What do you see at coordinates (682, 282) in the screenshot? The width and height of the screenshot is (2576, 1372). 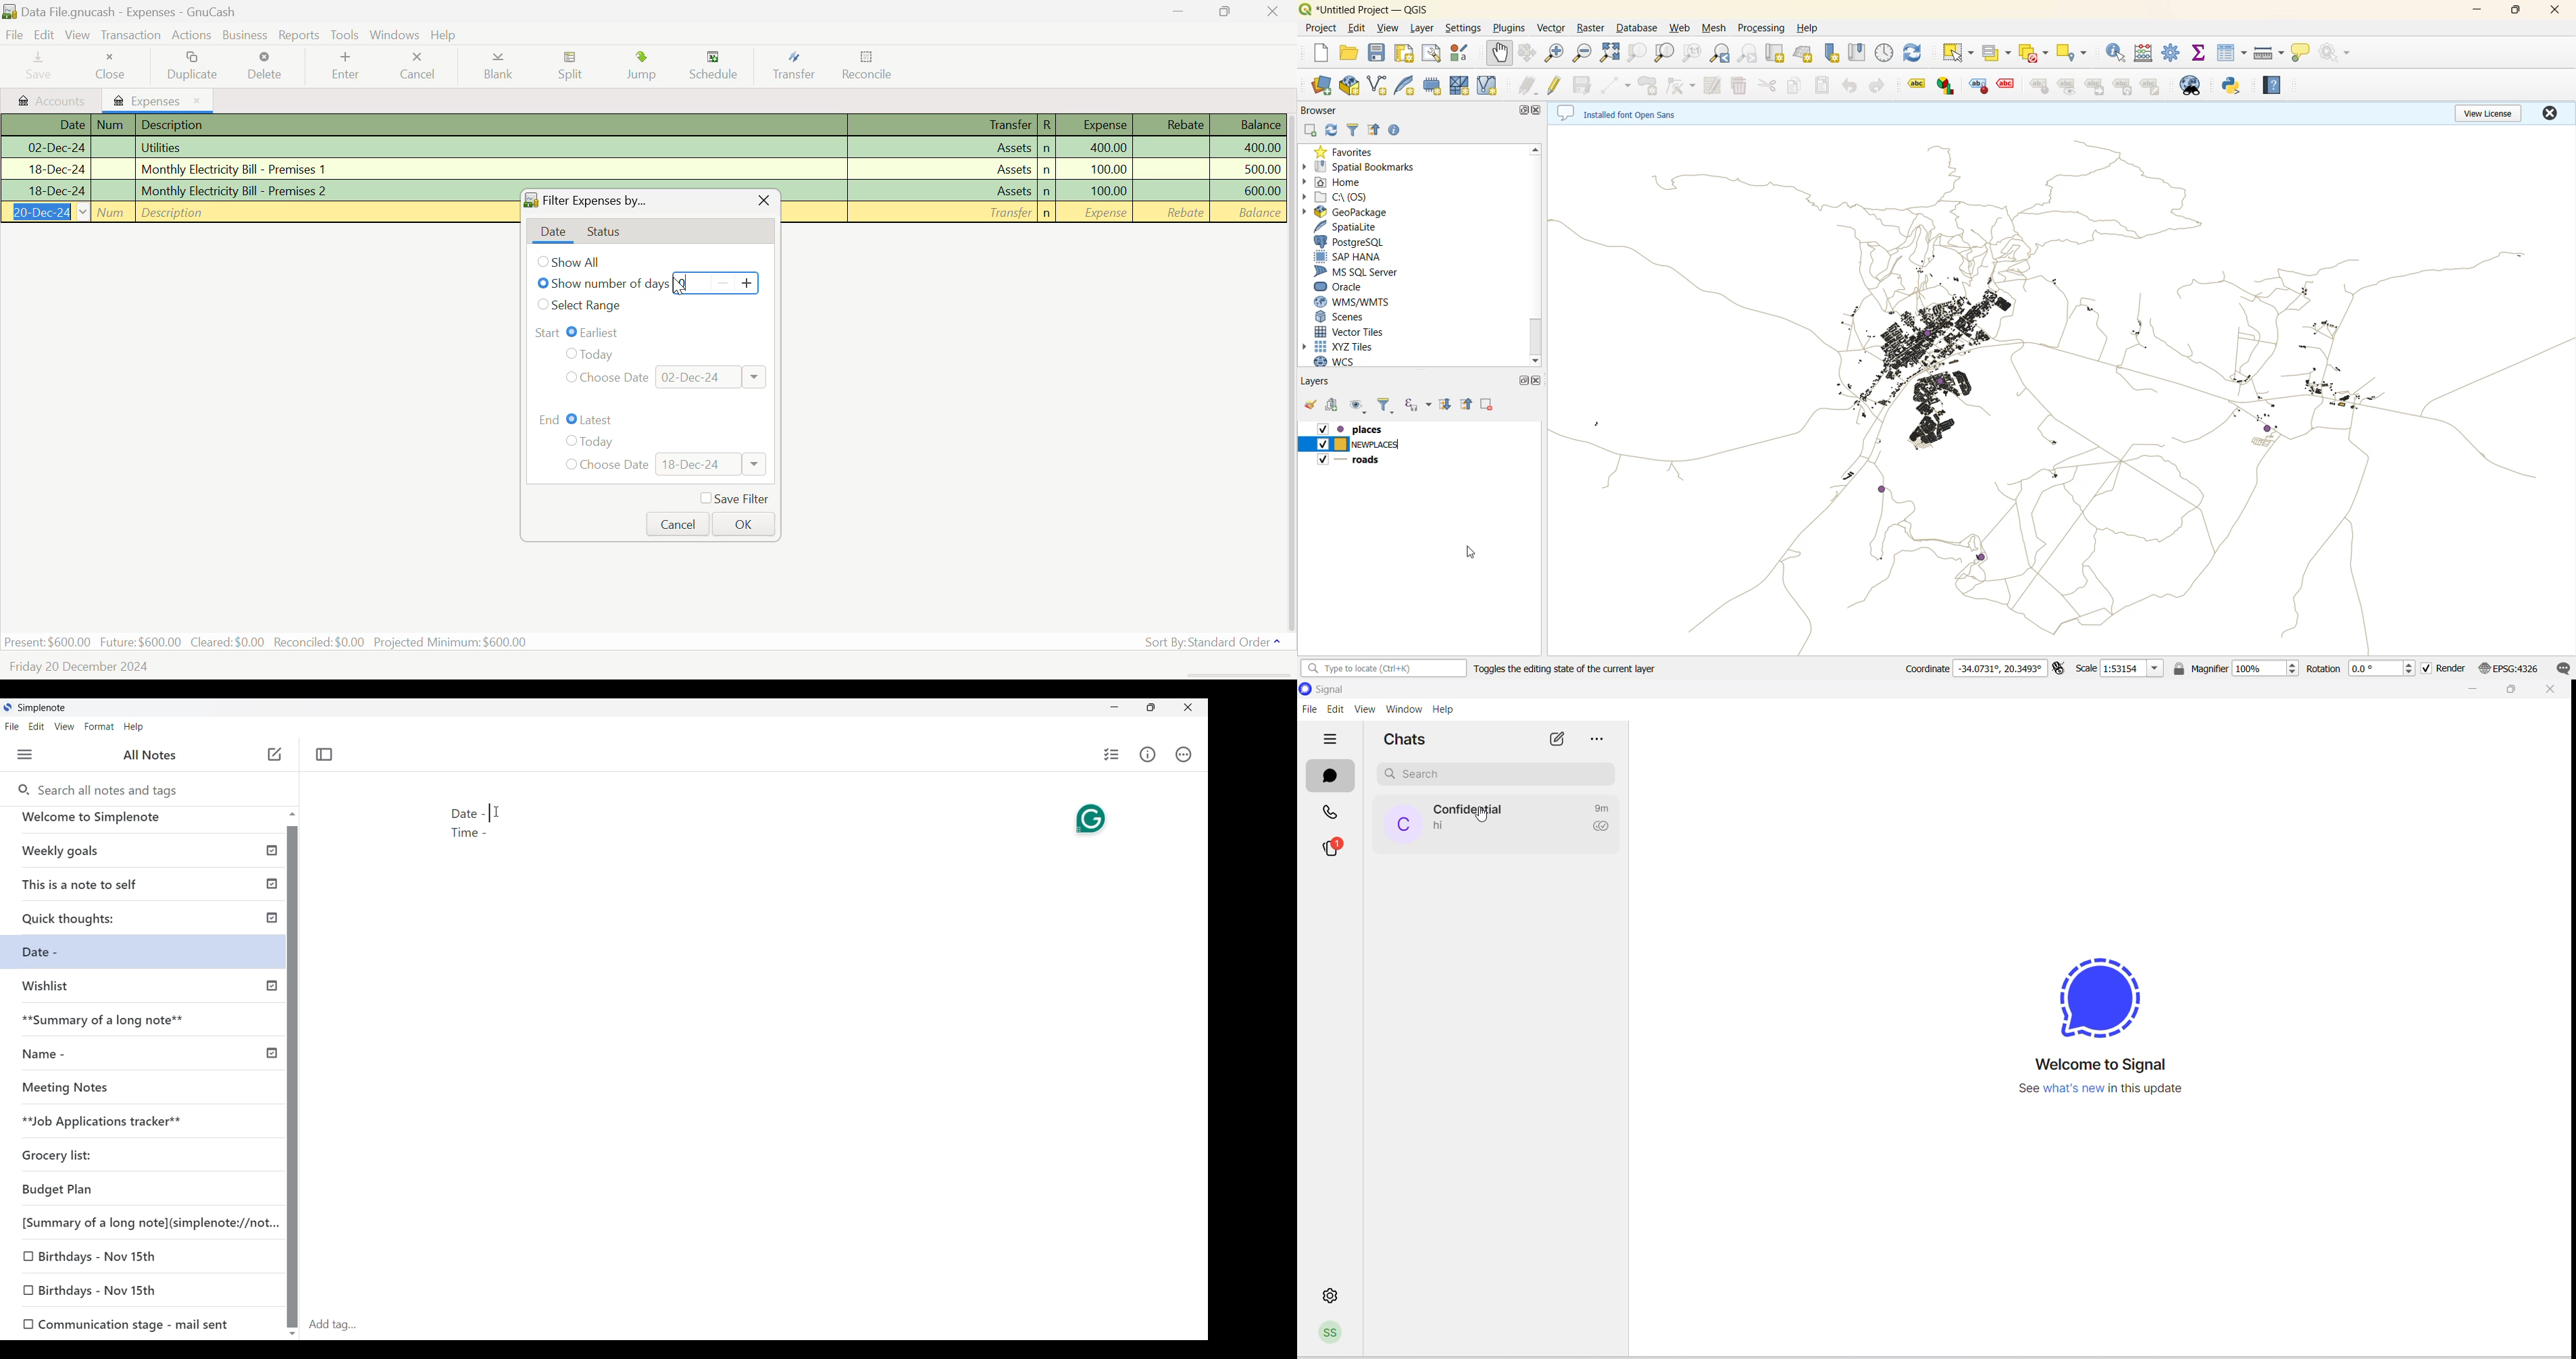 I see `Cursor on counter for typing` at bounding box center [682, 282].